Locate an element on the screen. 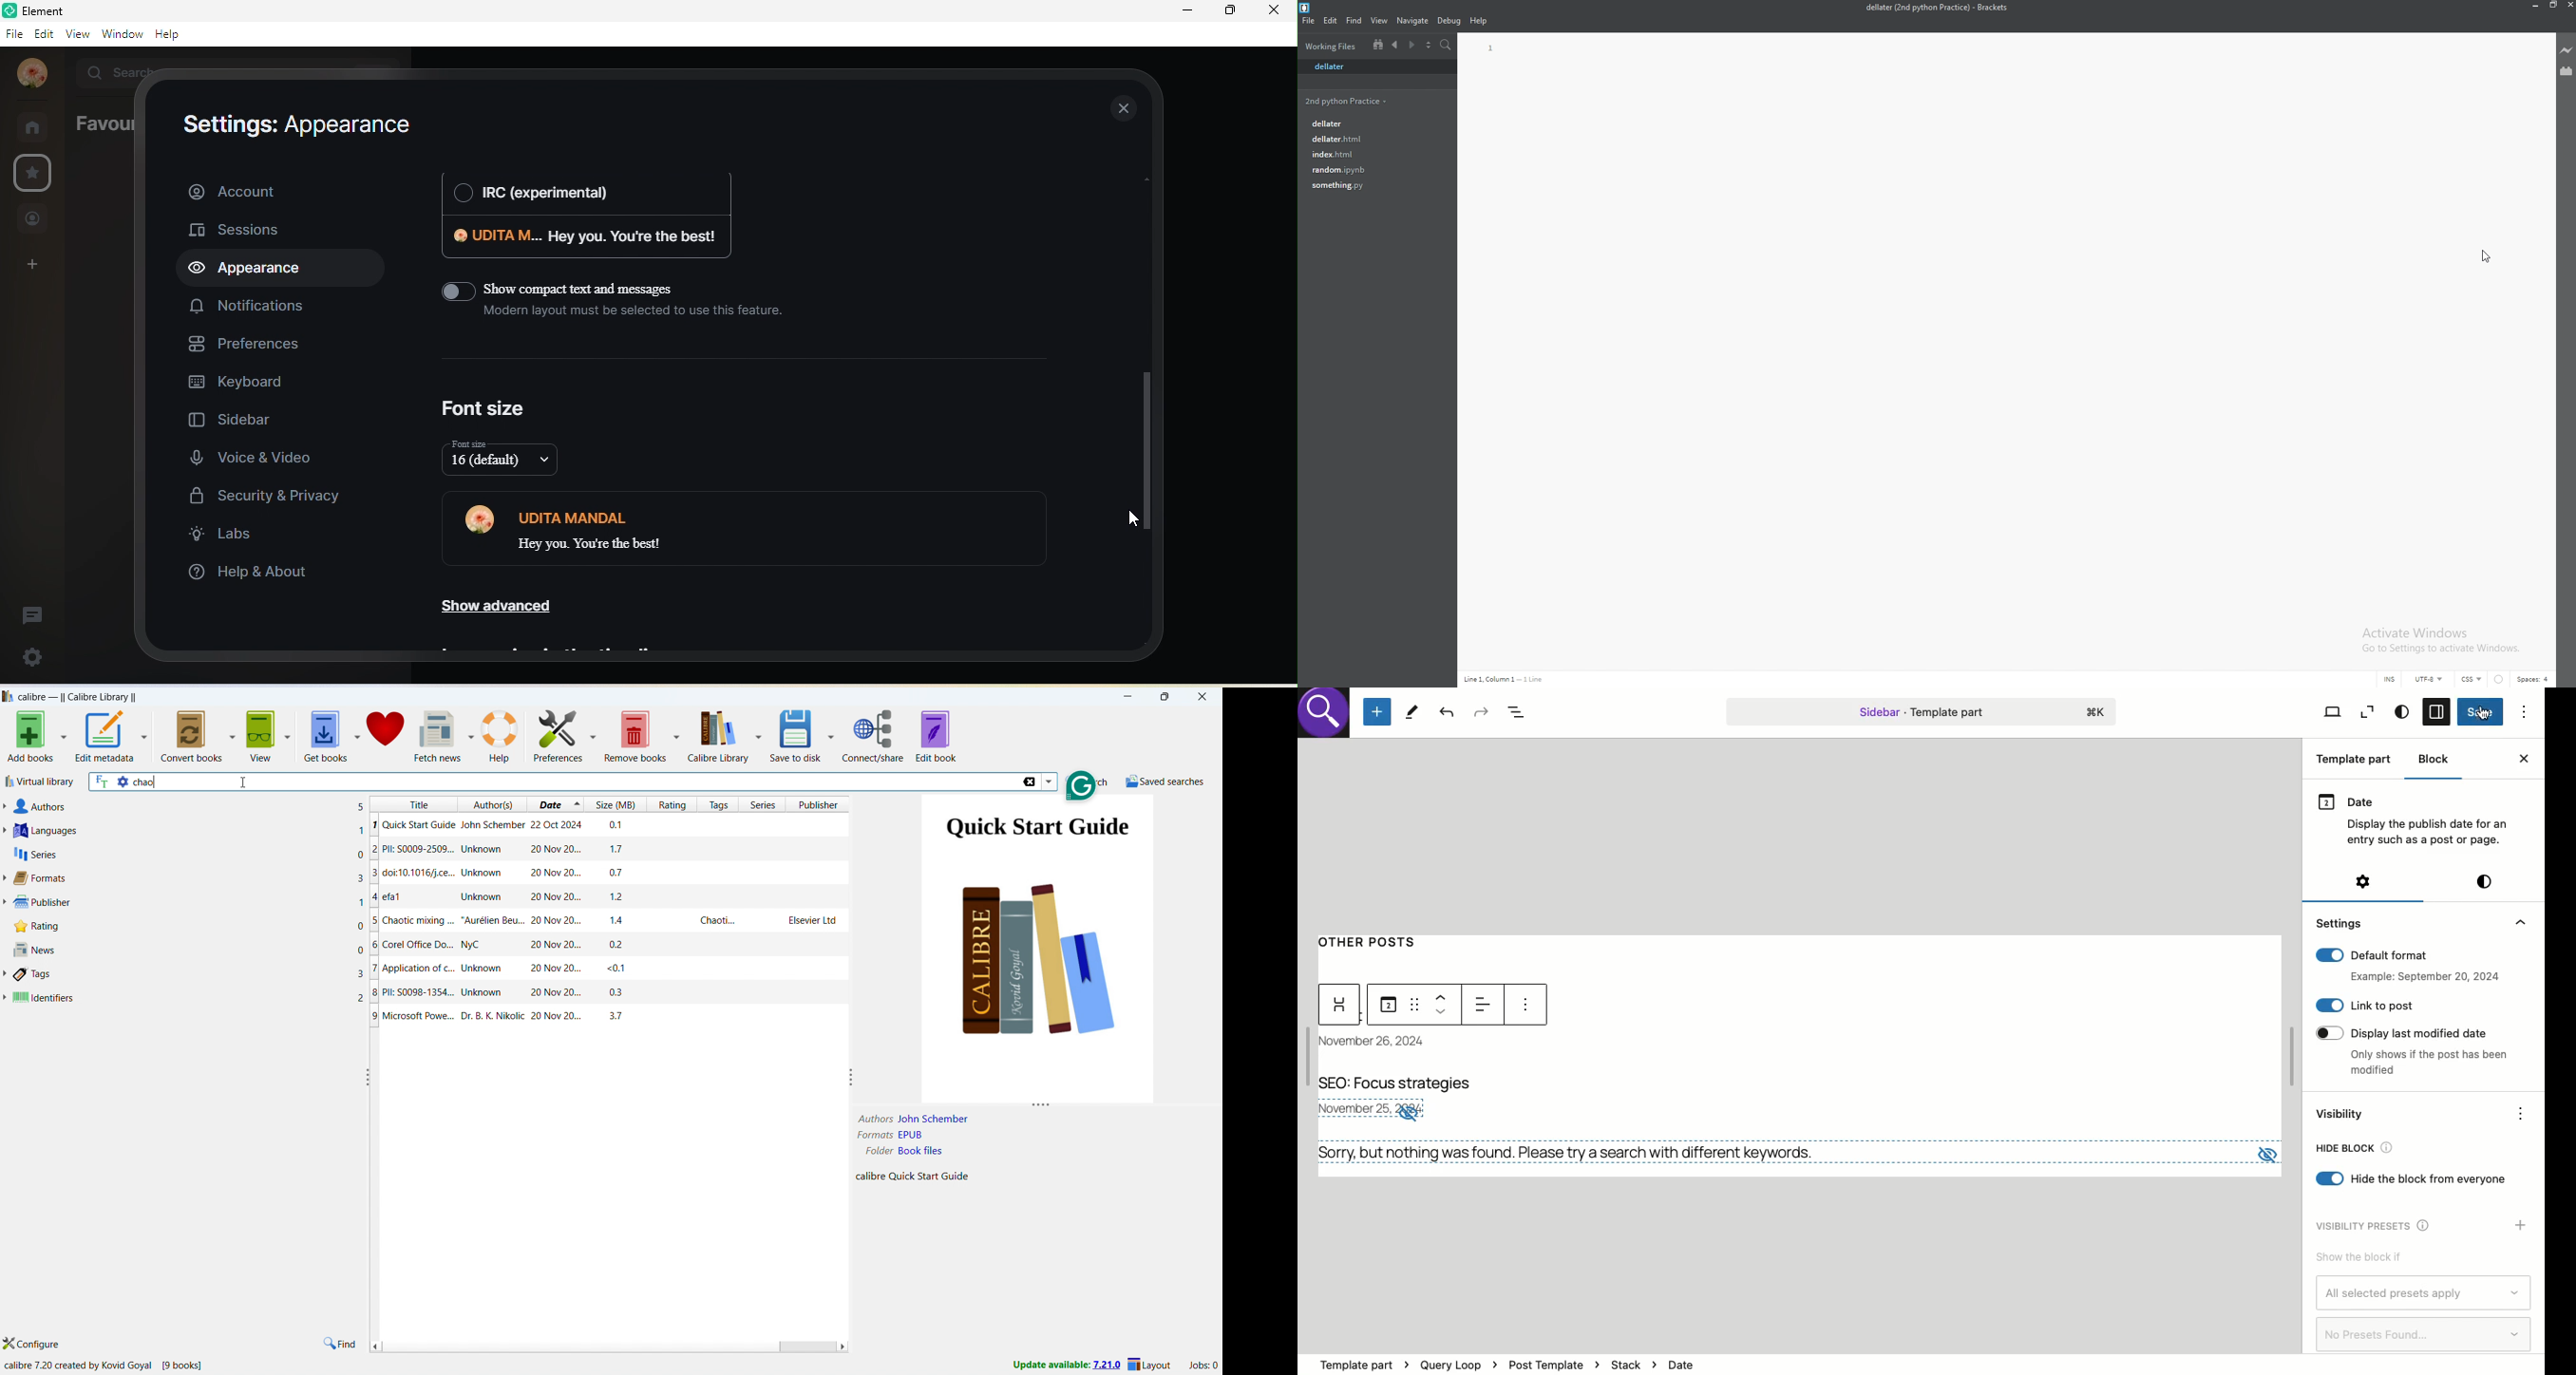  navigate is located at coordinates (1413, 21).